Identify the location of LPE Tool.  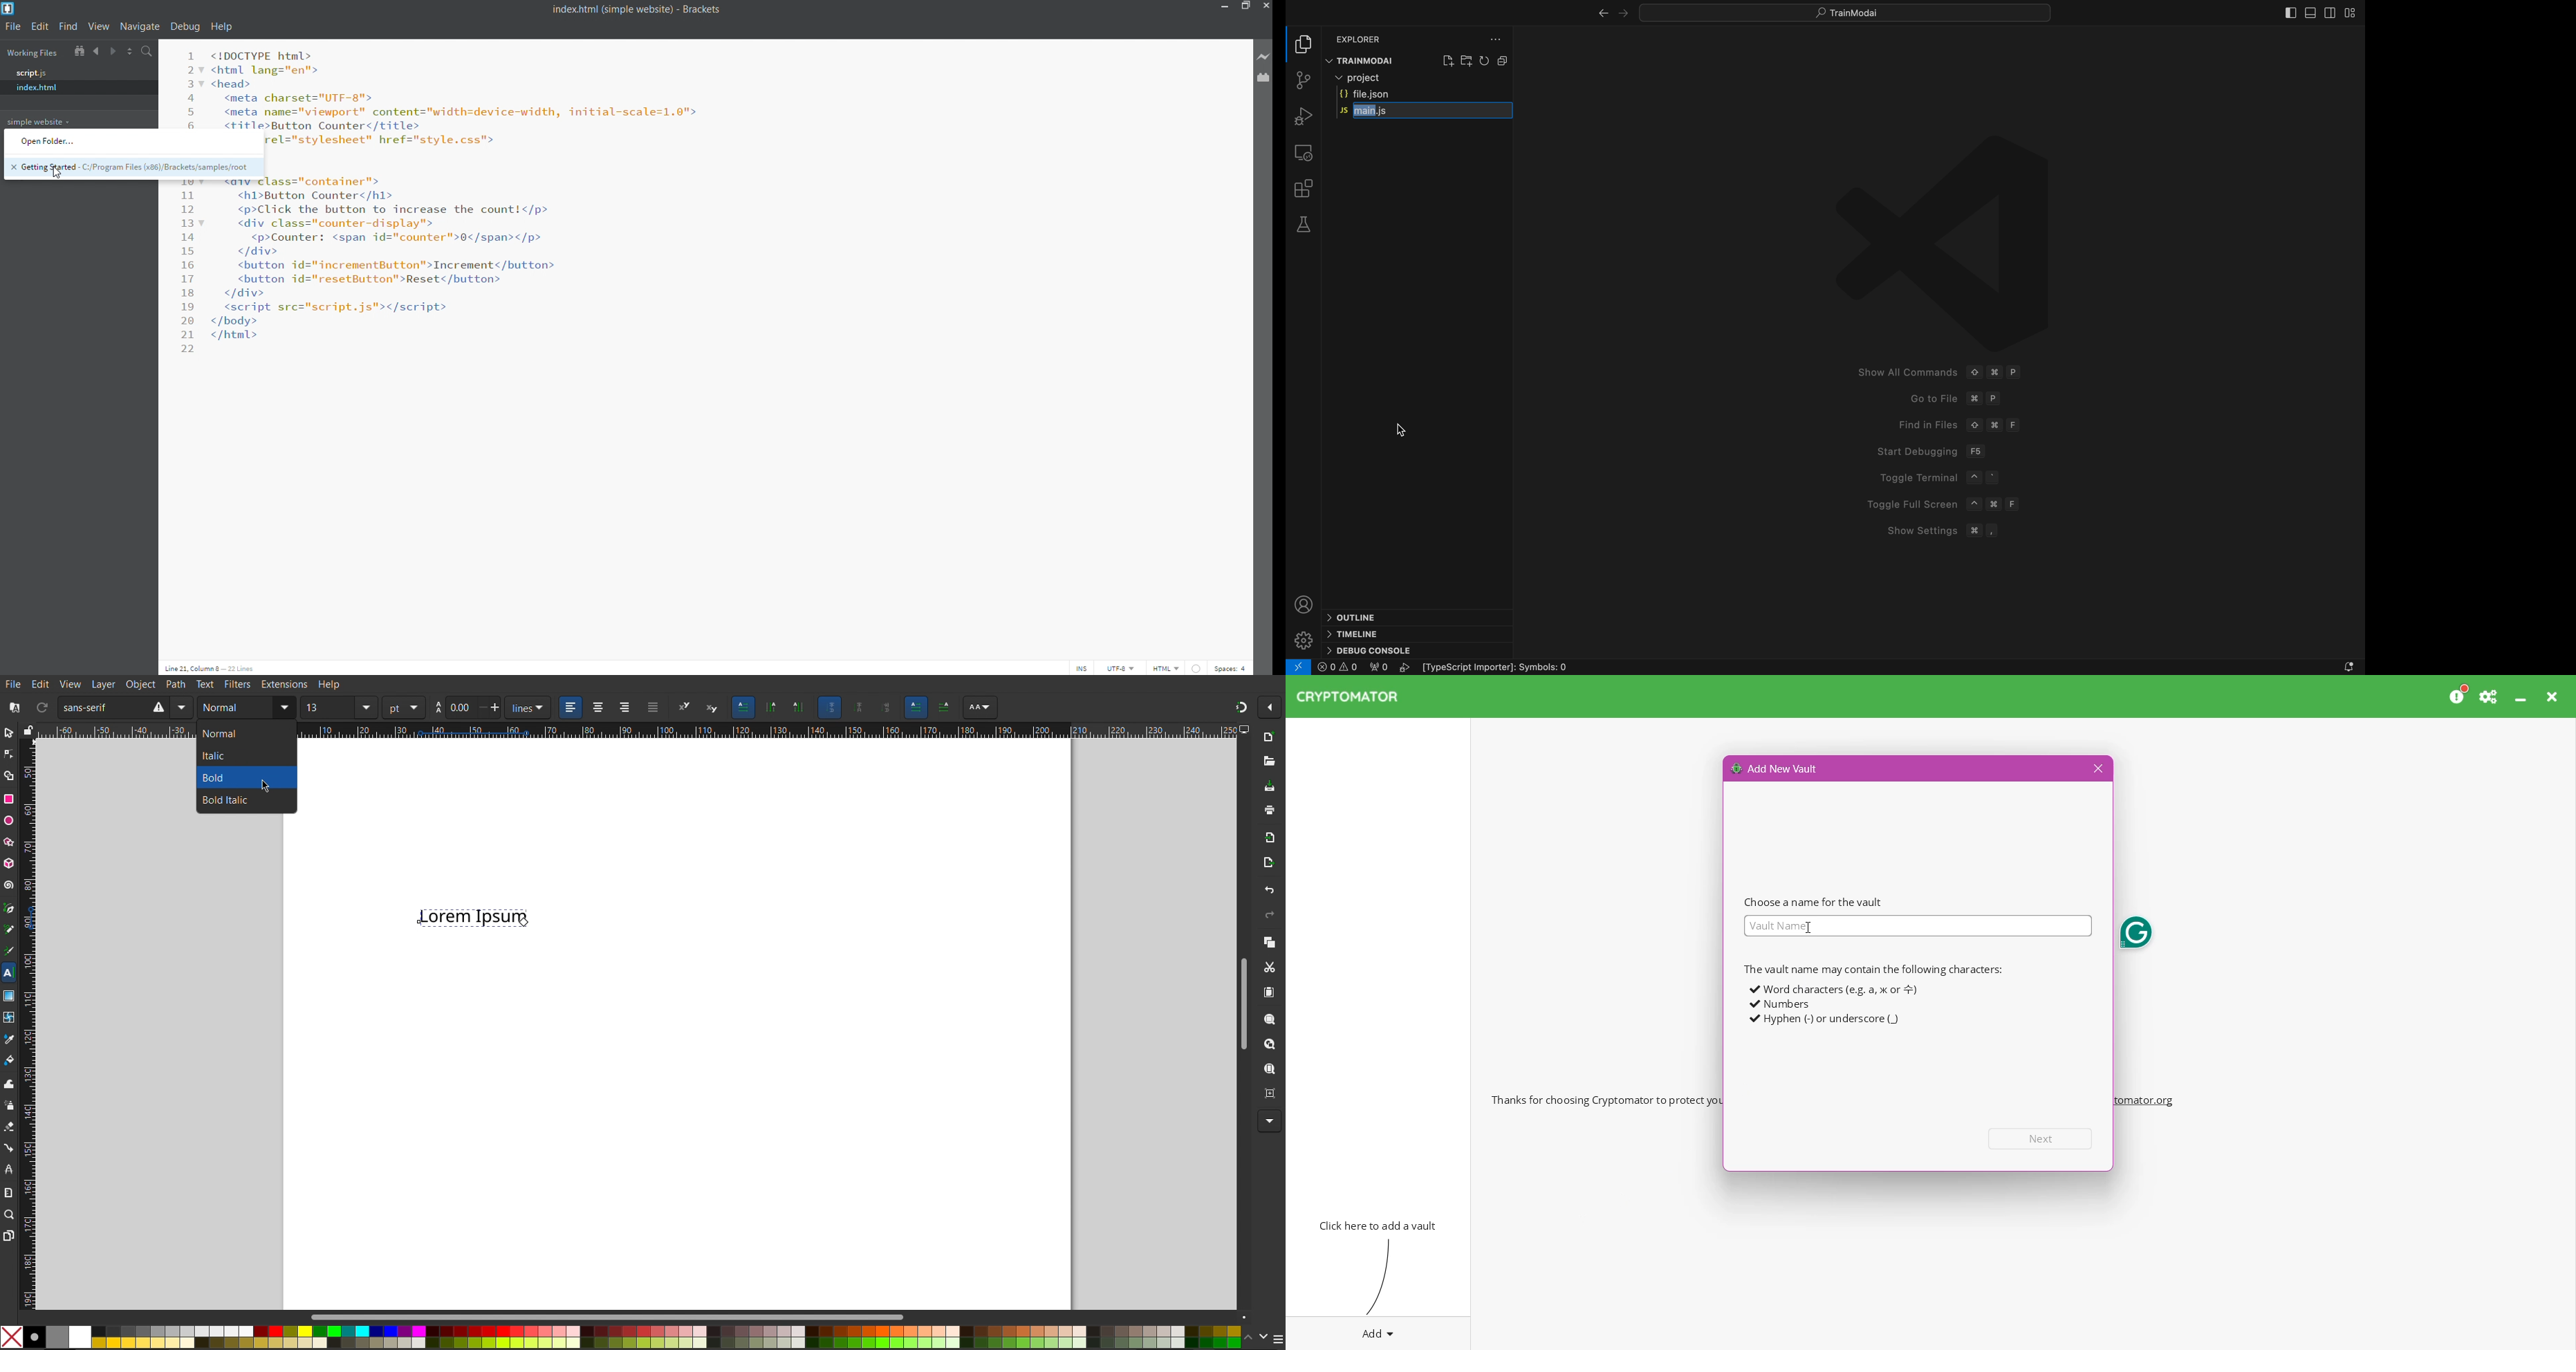
(9, 1169).